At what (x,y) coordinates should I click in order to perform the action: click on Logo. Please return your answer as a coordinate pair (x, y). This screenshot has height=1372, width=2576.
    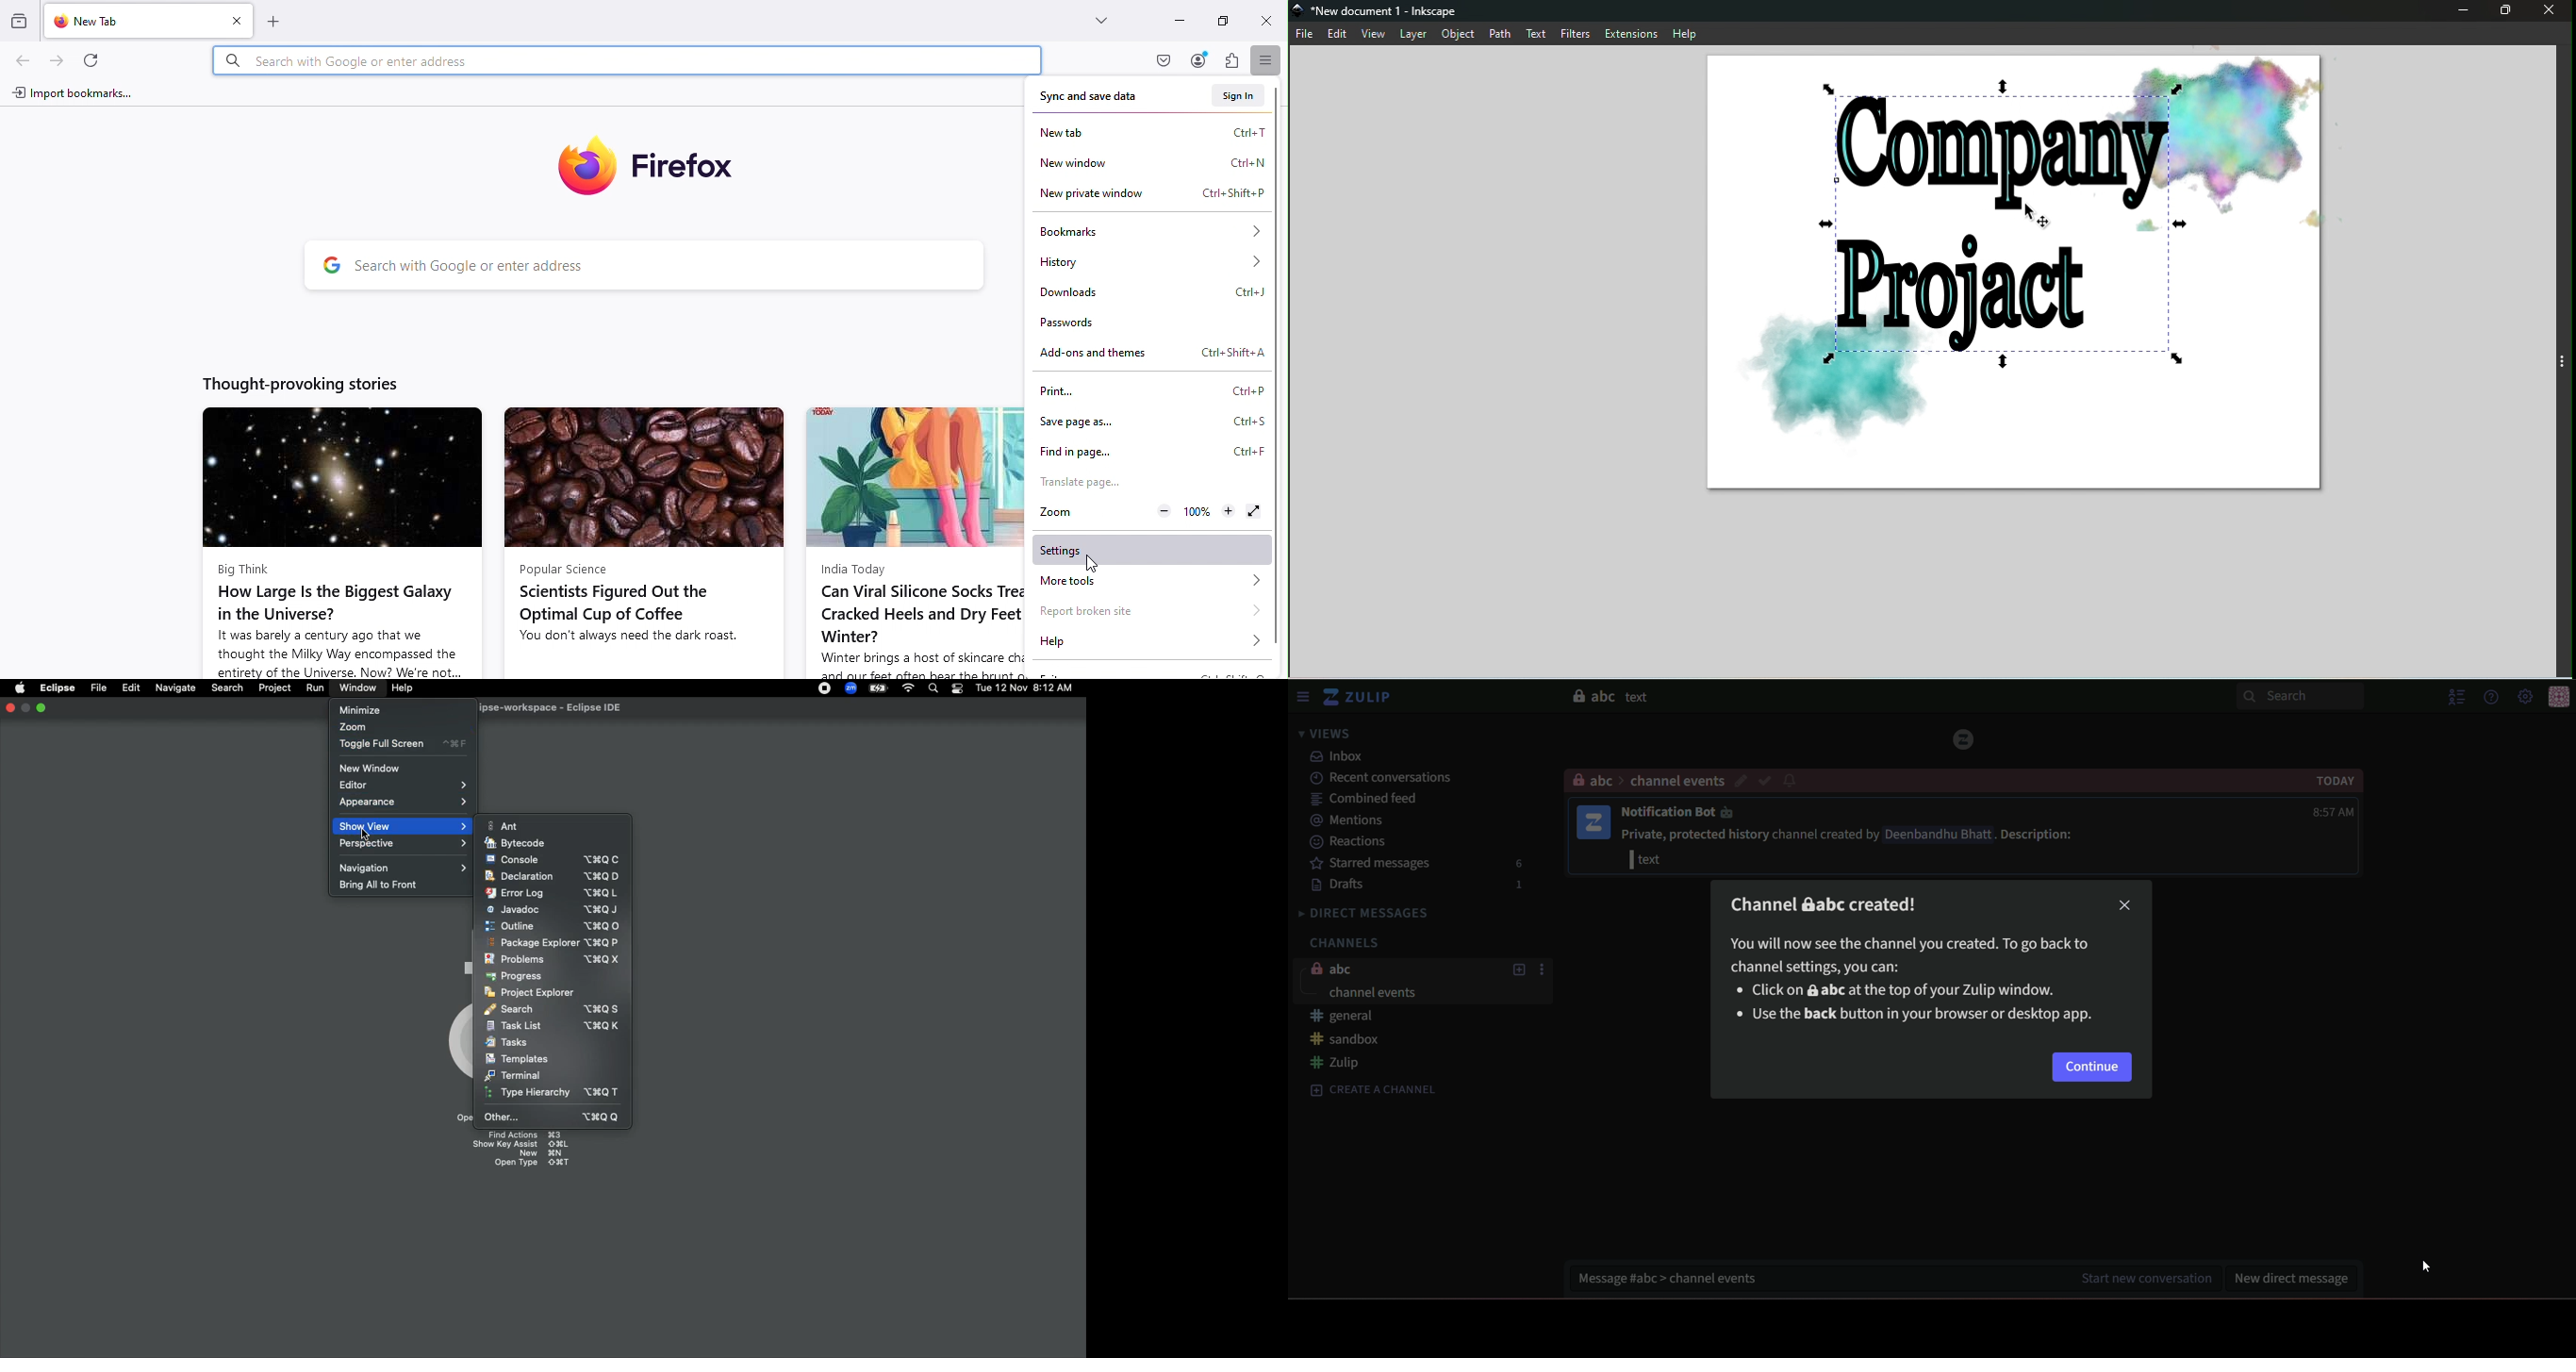
    Looking at the image, I should click on (1963, 738).